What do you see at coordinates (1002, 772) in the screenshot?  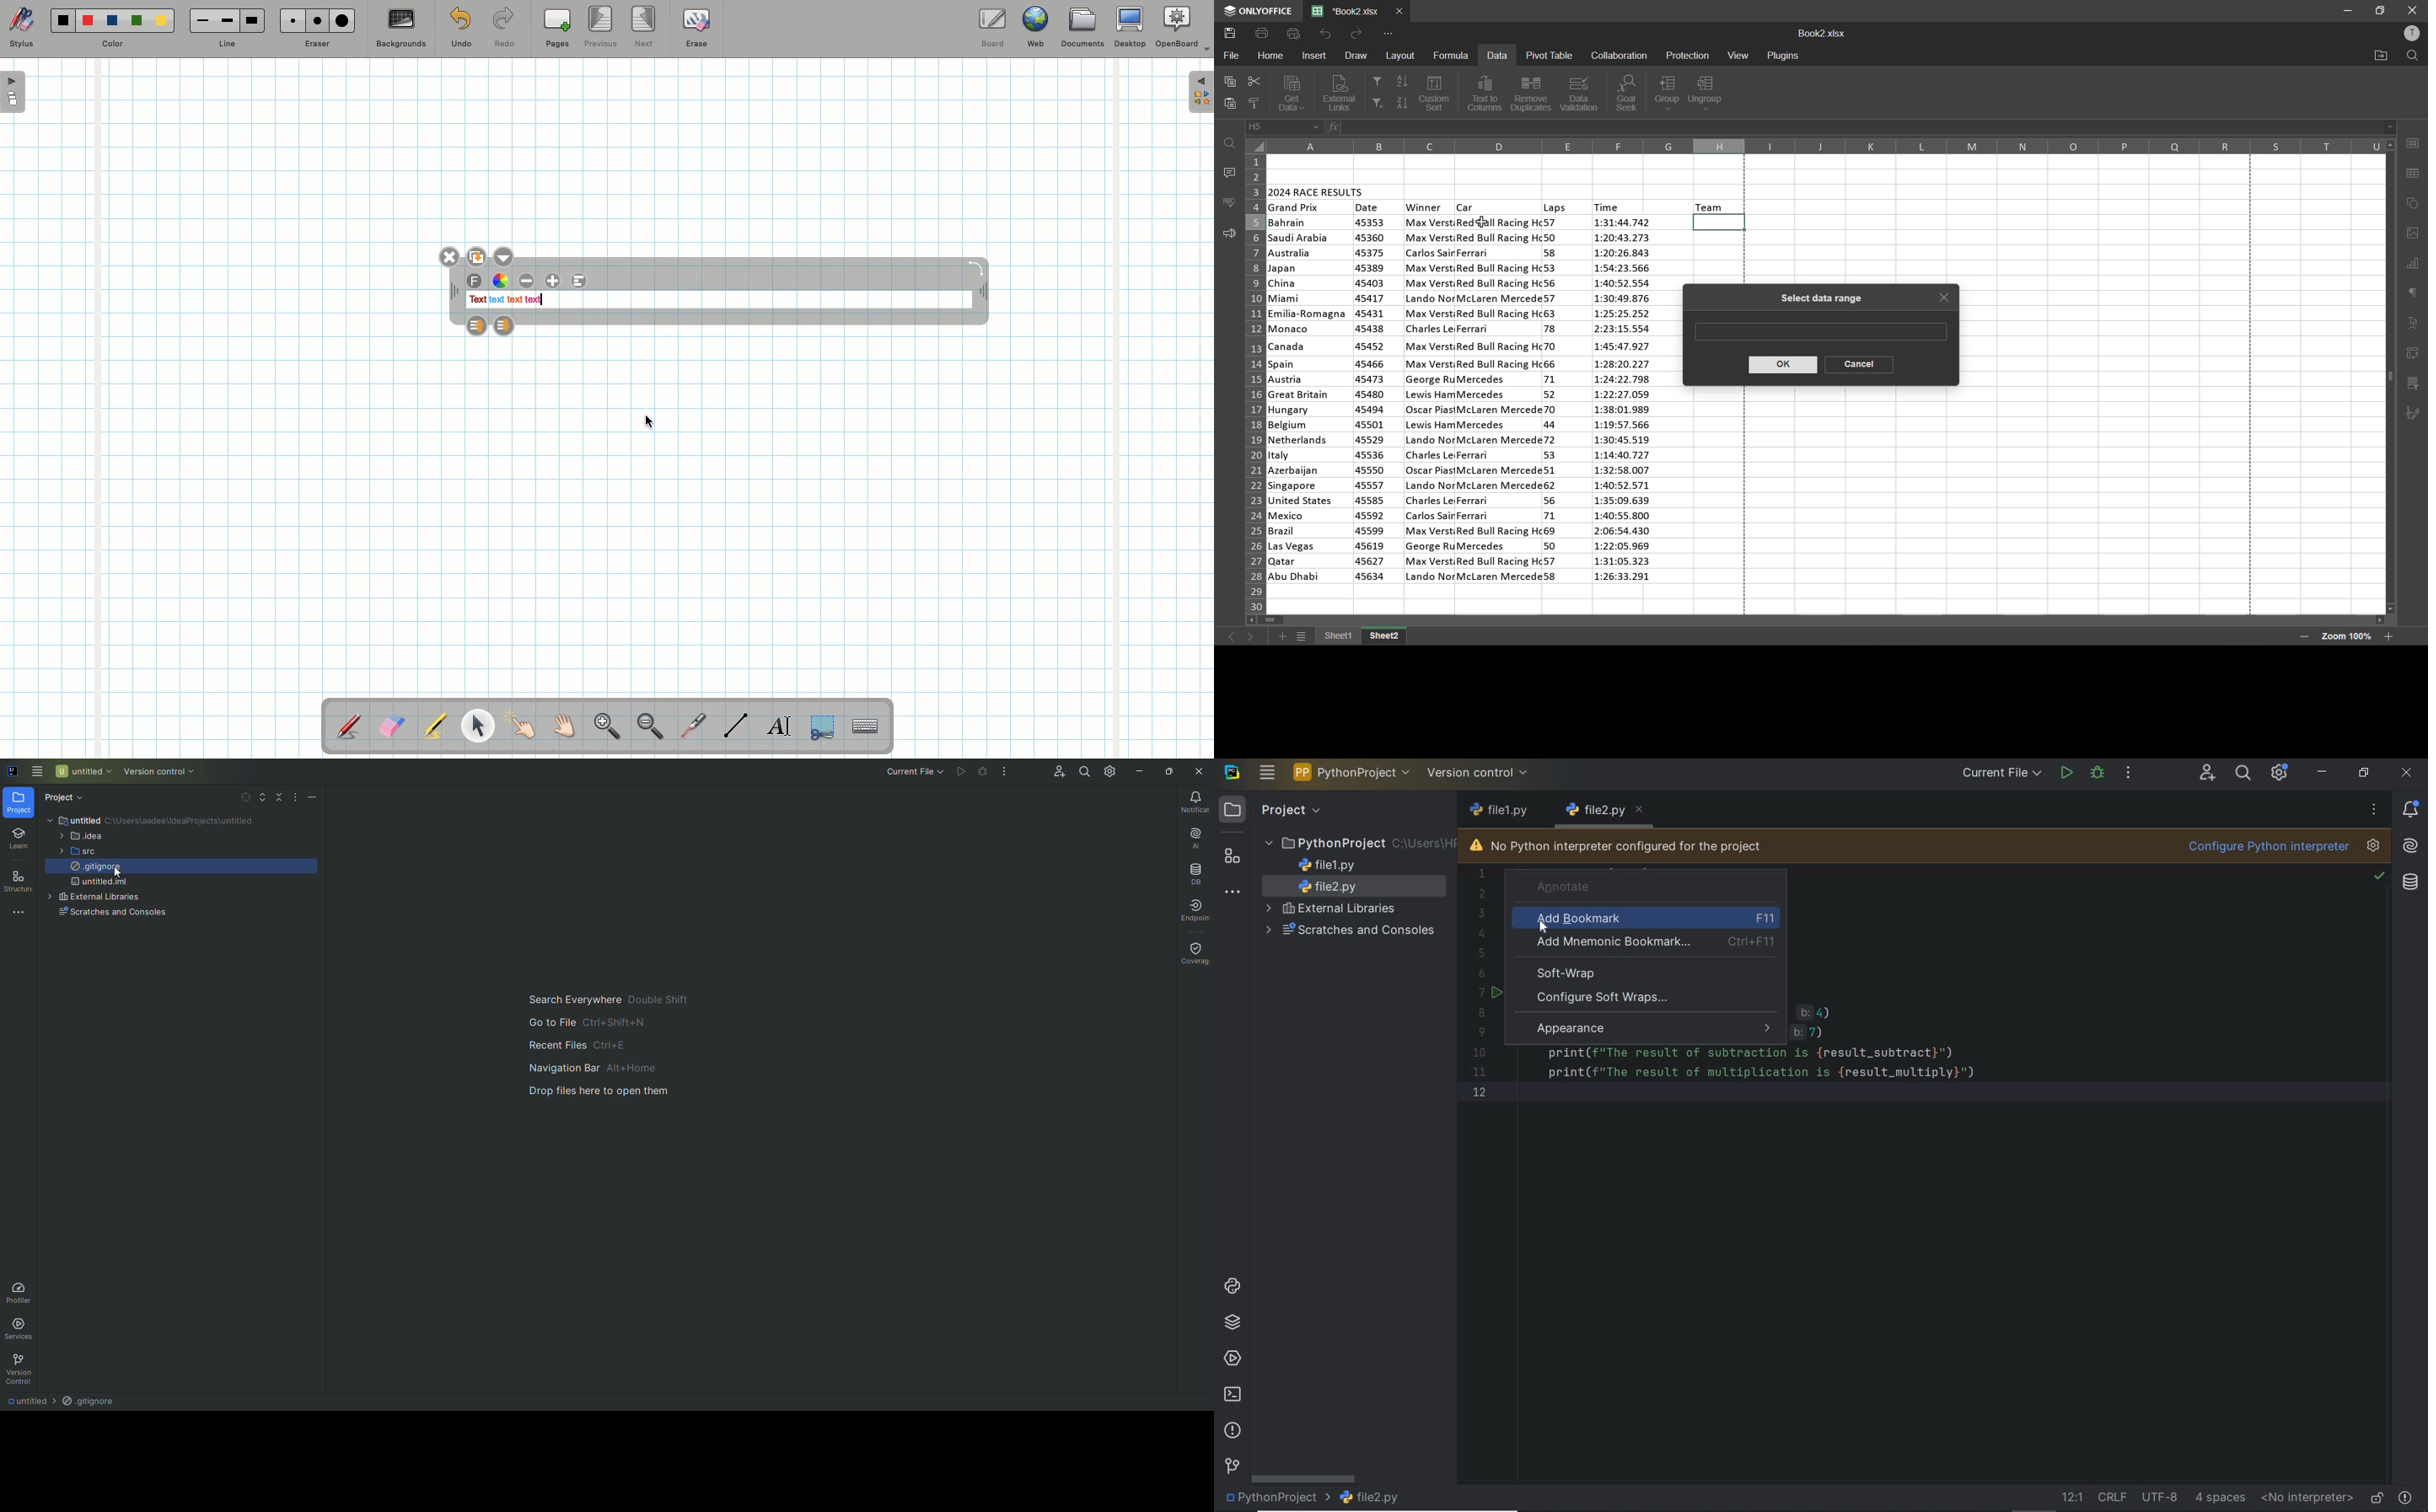 I see `More Actions` at bounding box center [1002, 772].